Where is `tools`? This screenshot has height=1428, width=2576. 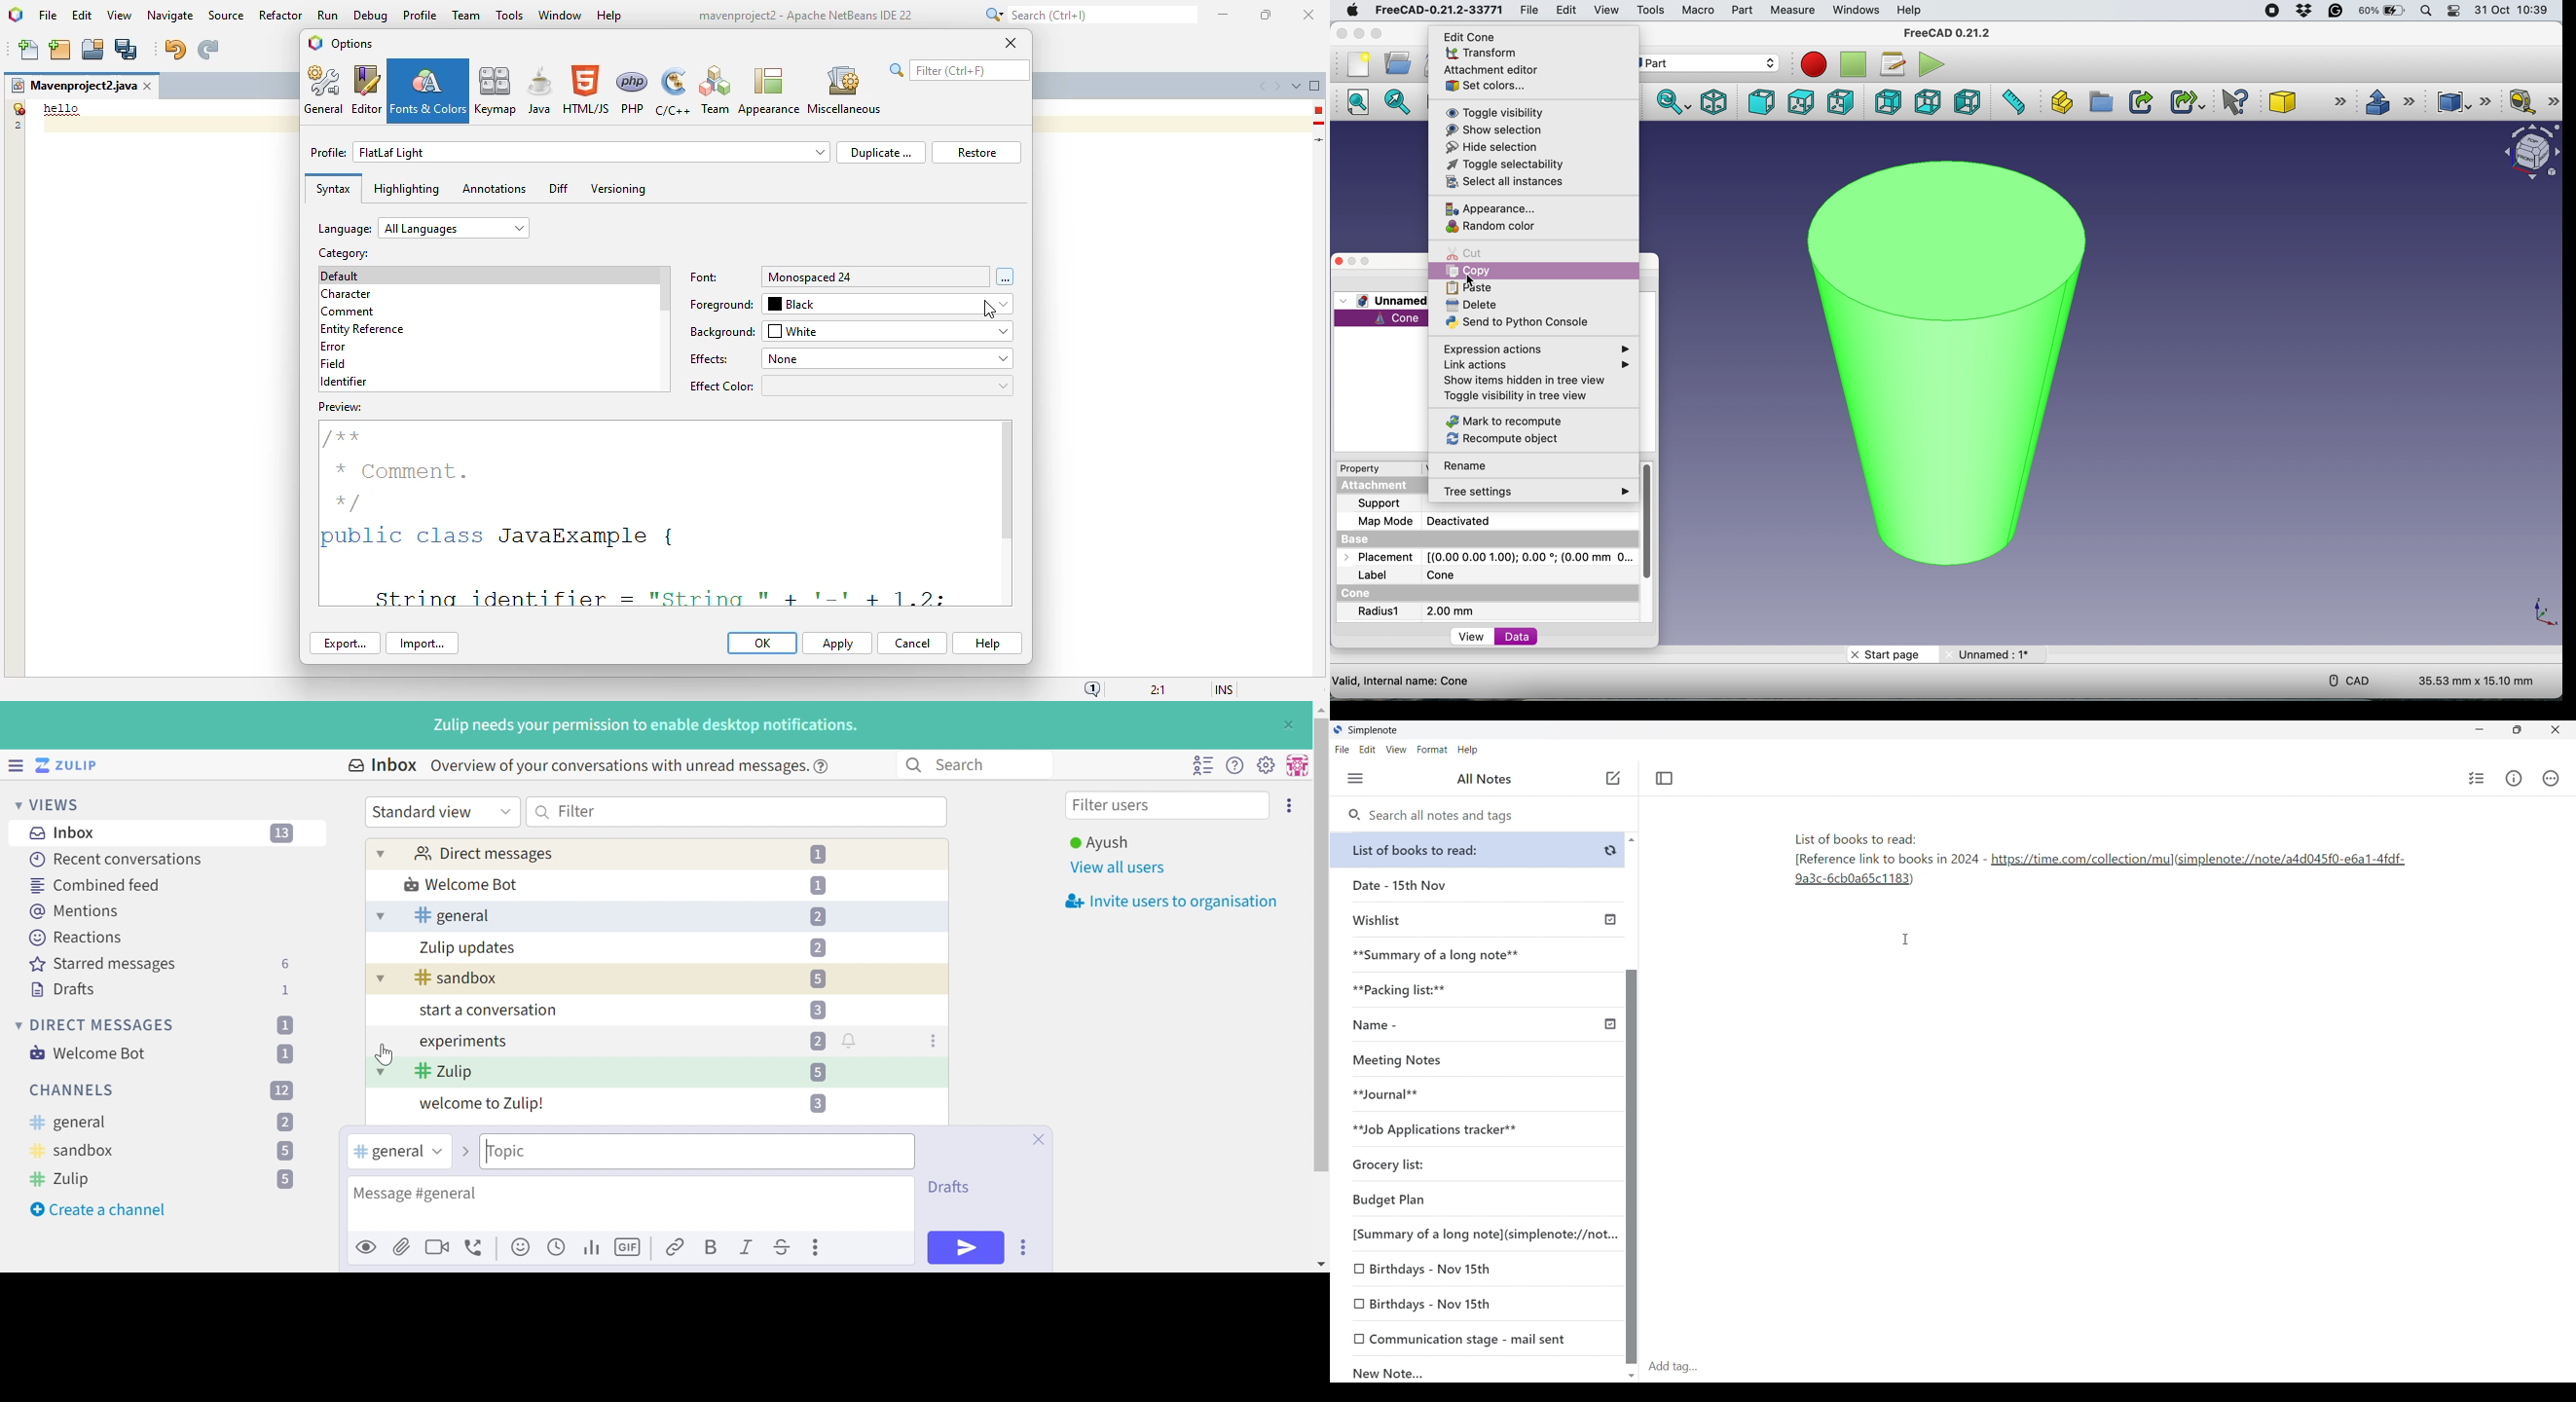 tools is located at coordinates (509, 15).